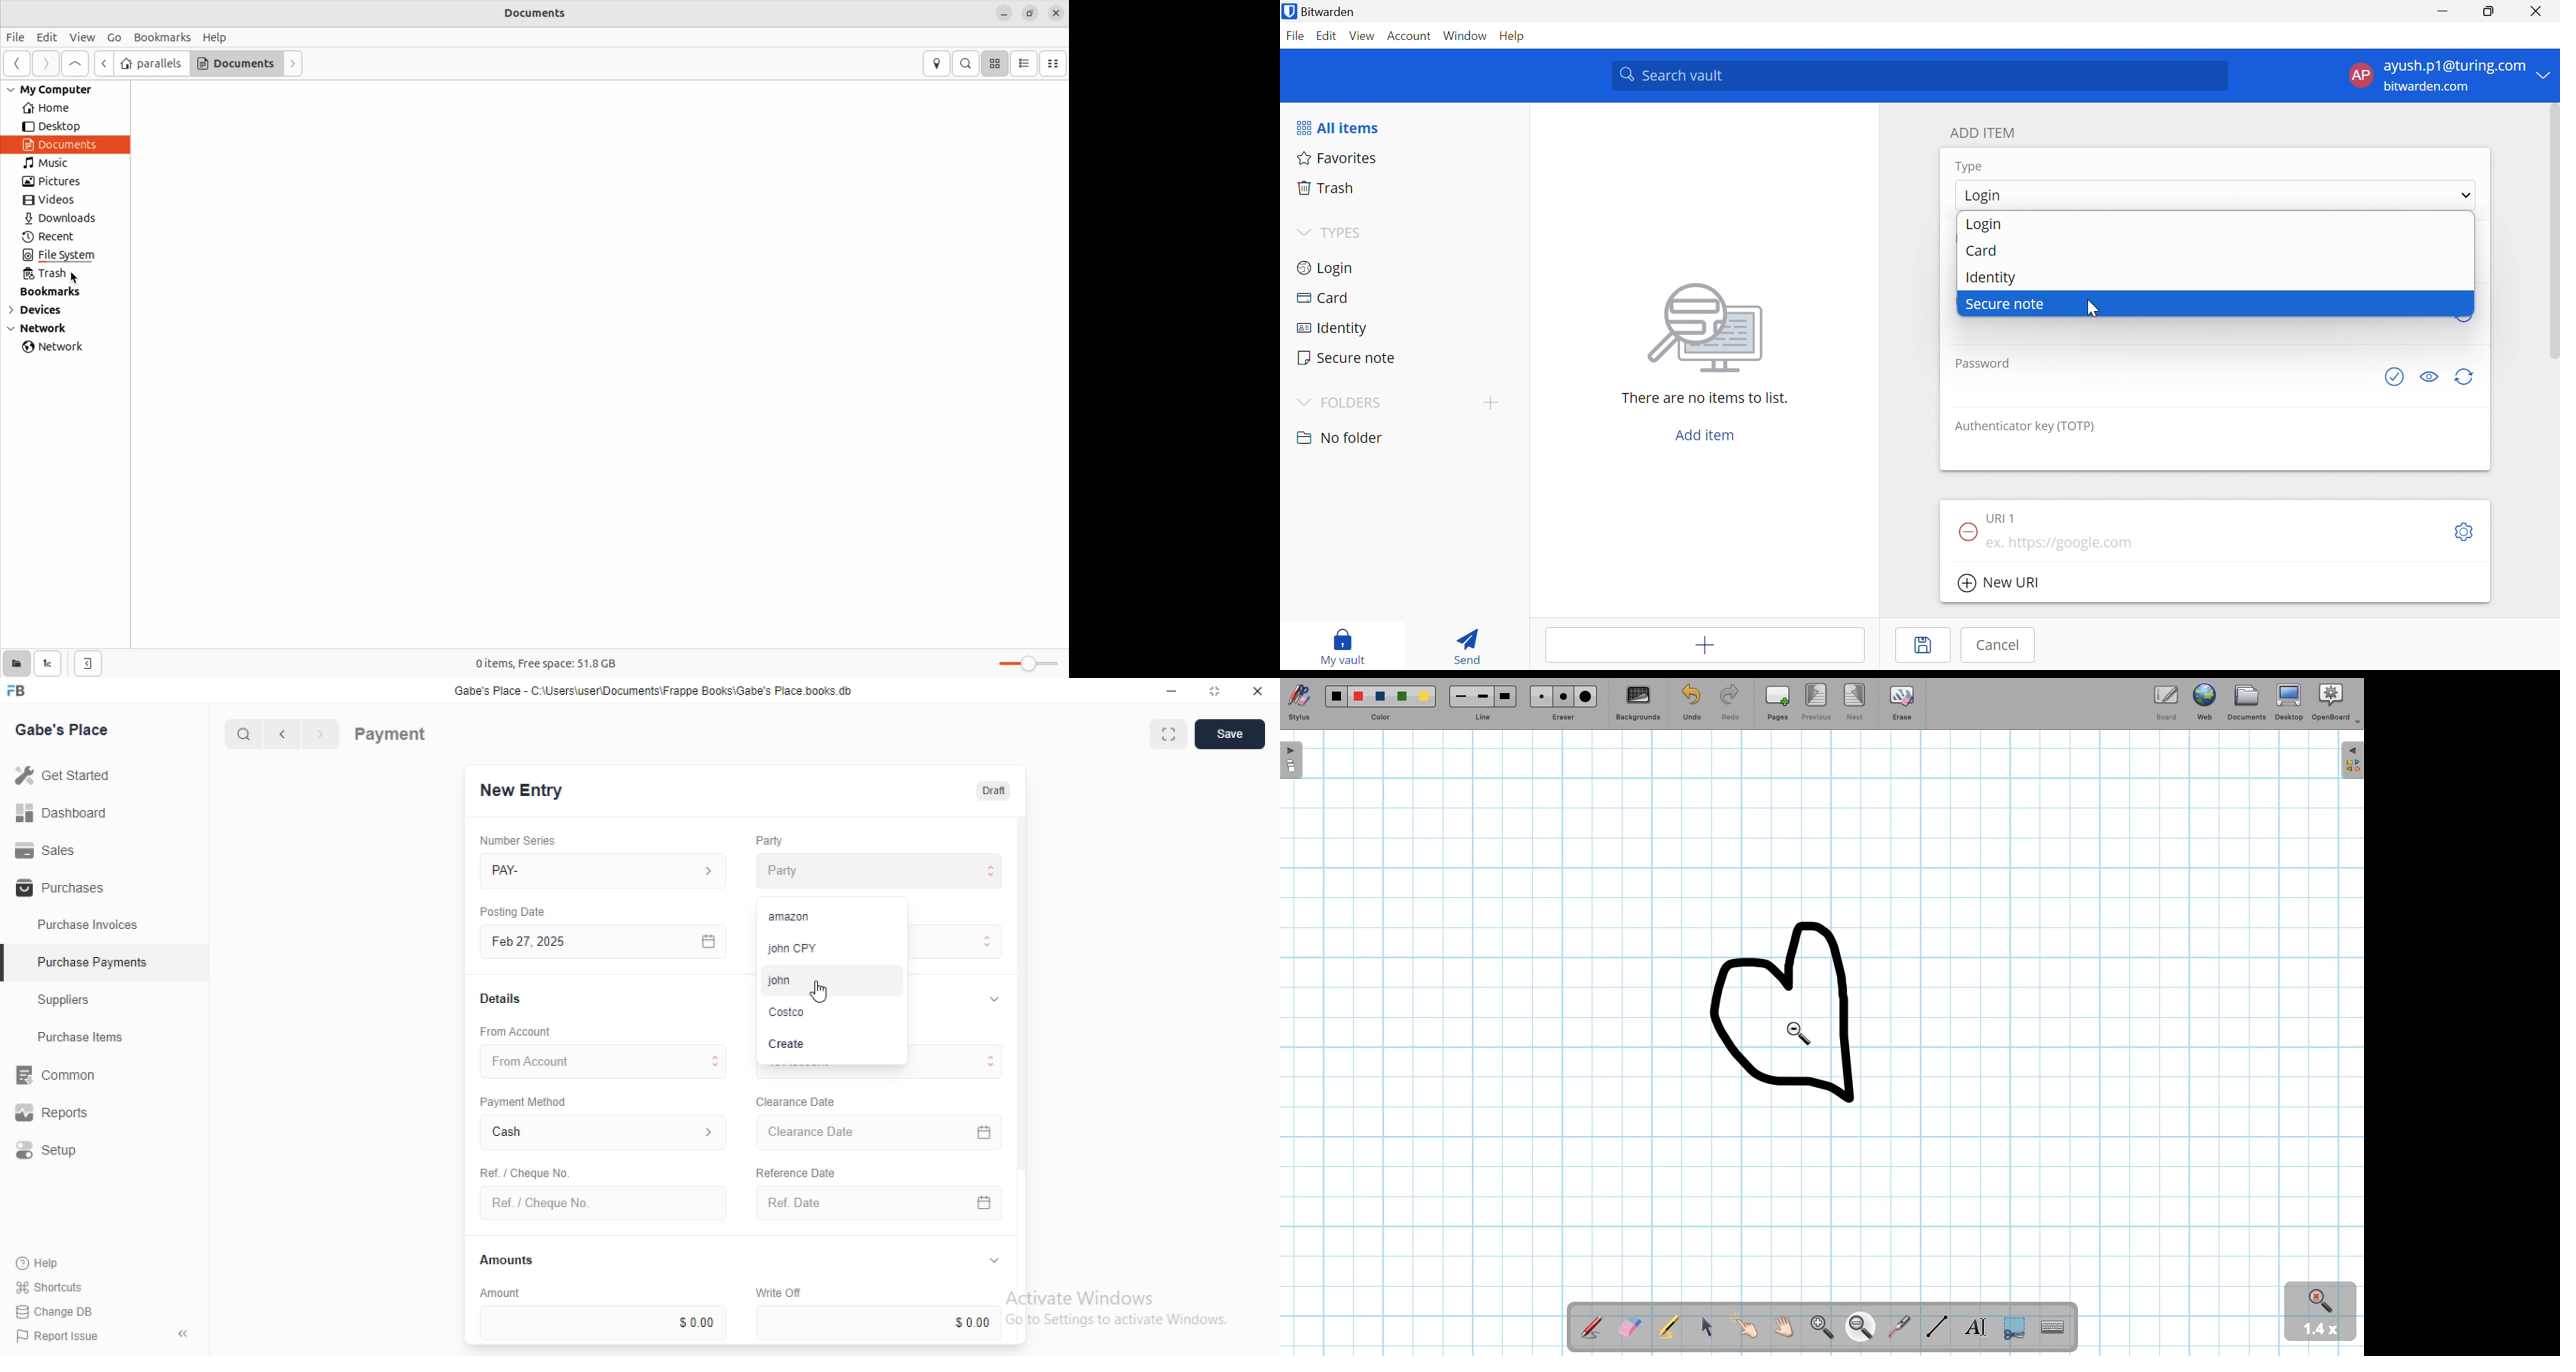  Describe the element at coordinates (57, 889) in the screenshot. I see `Purchases` at that location.